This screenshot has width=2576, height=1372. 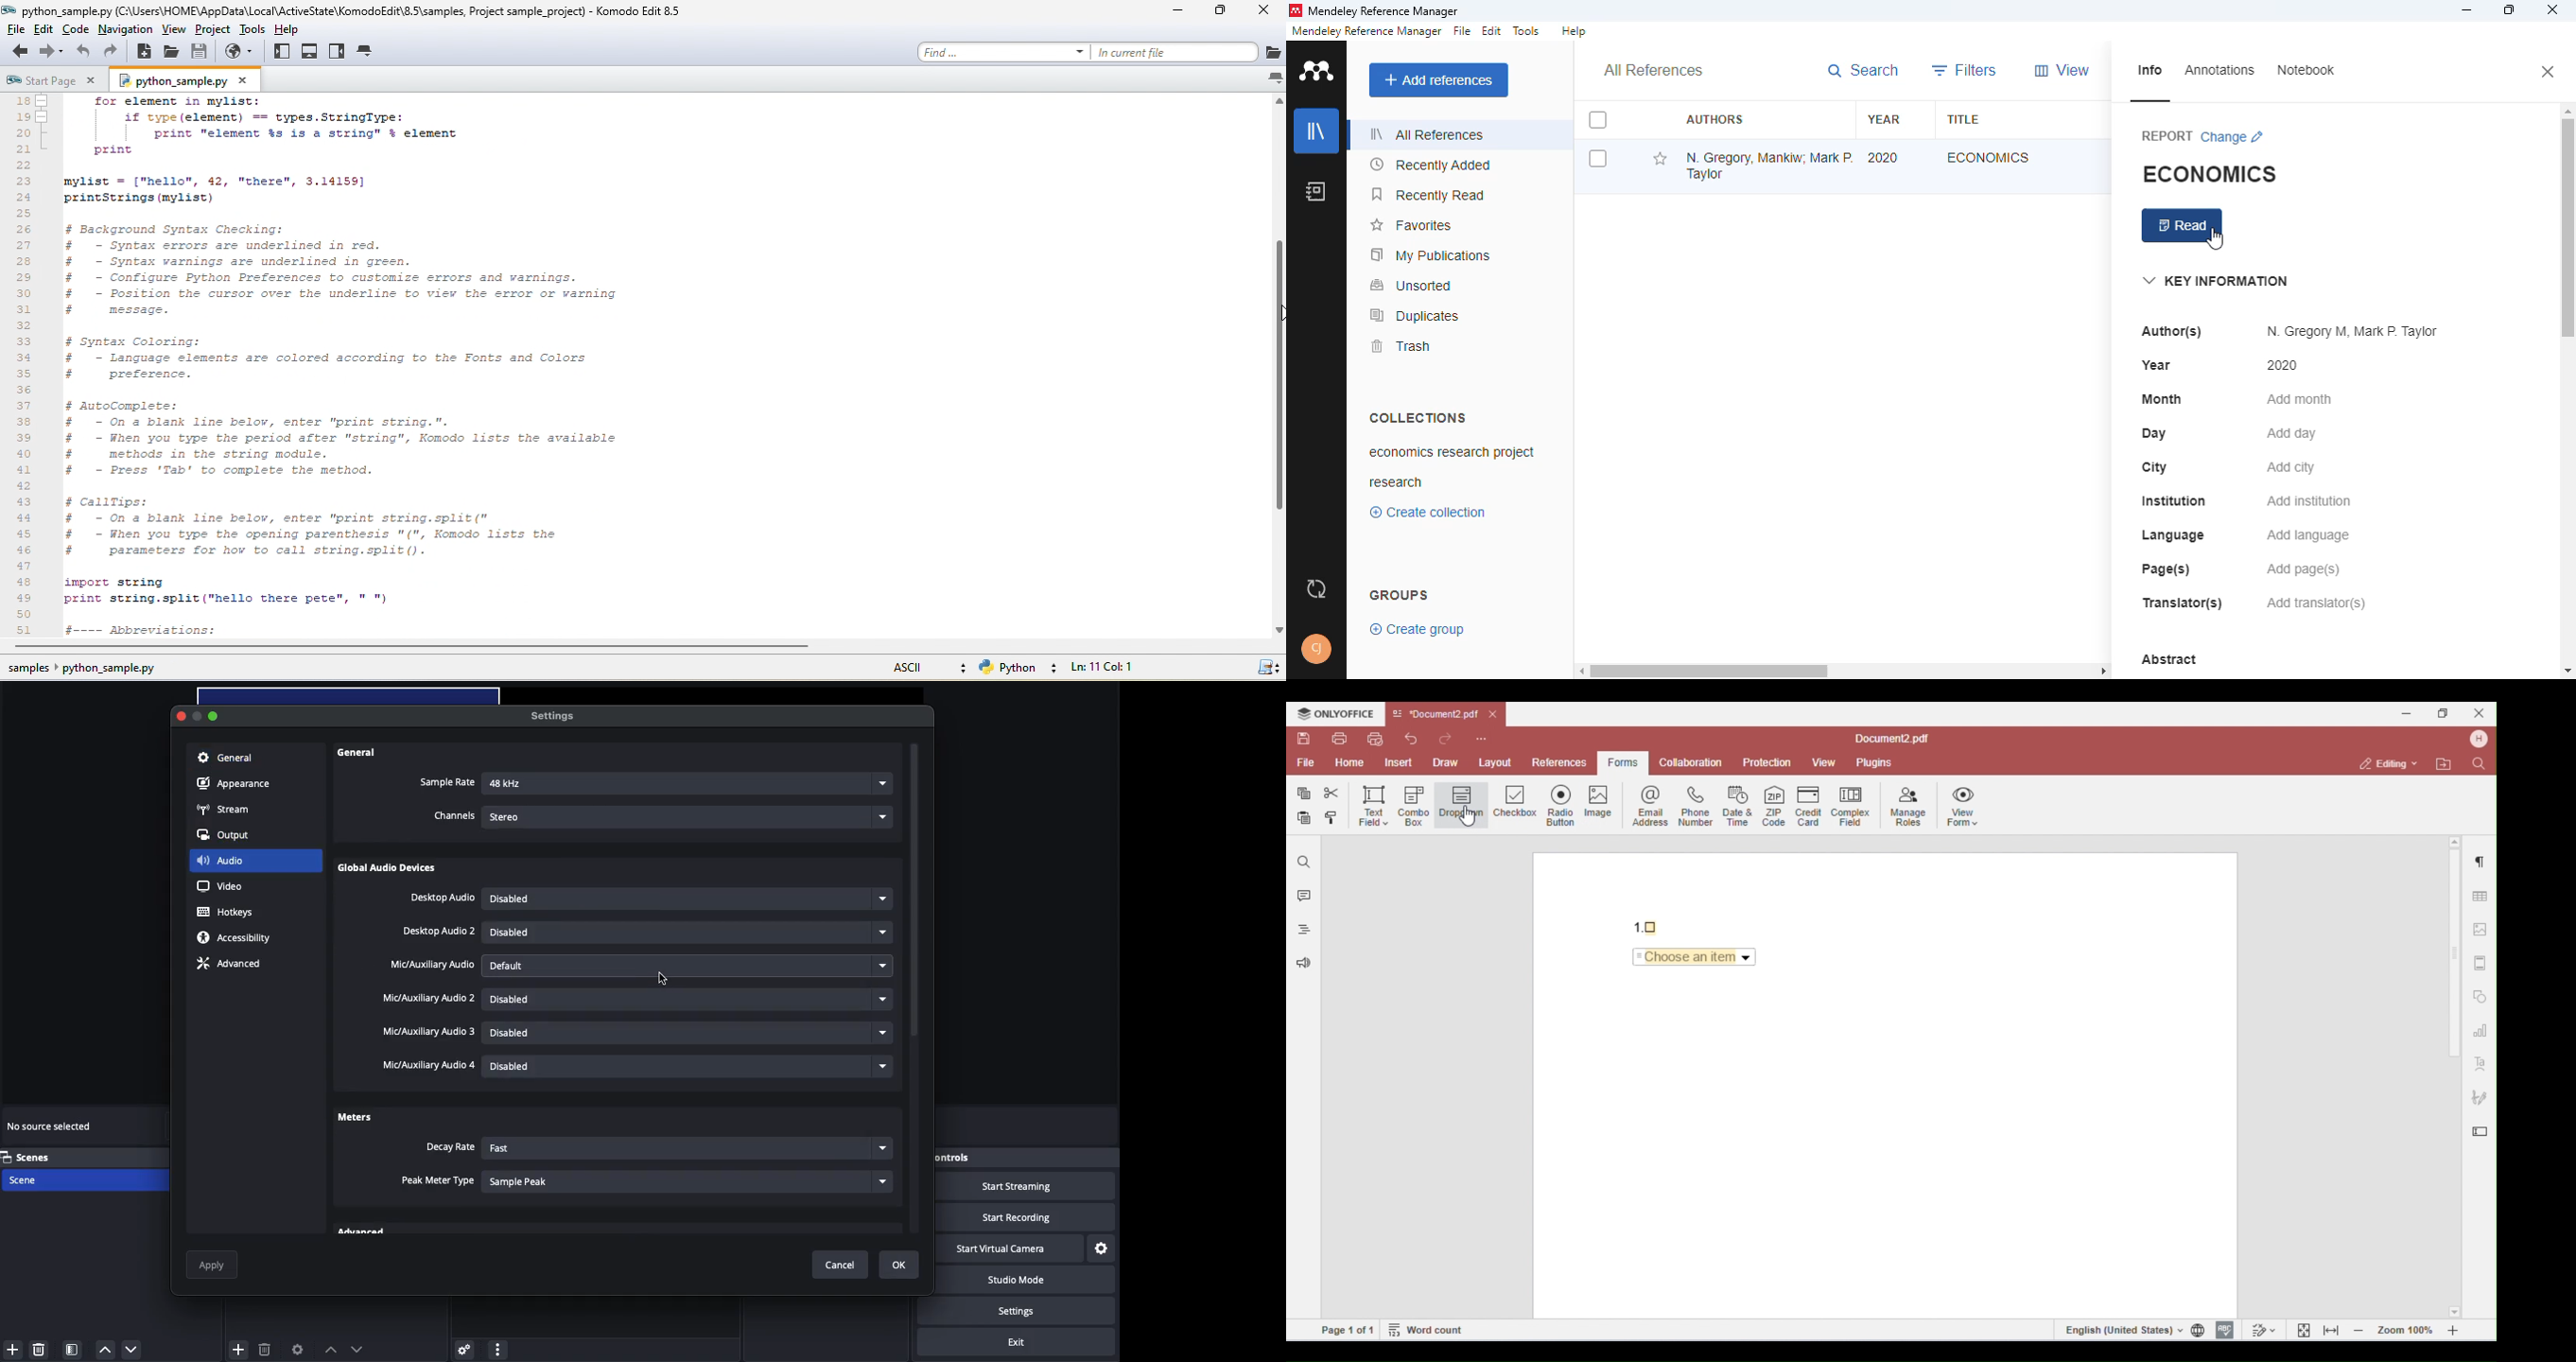 I want to click on Scene, so click(x=41, y=1180).